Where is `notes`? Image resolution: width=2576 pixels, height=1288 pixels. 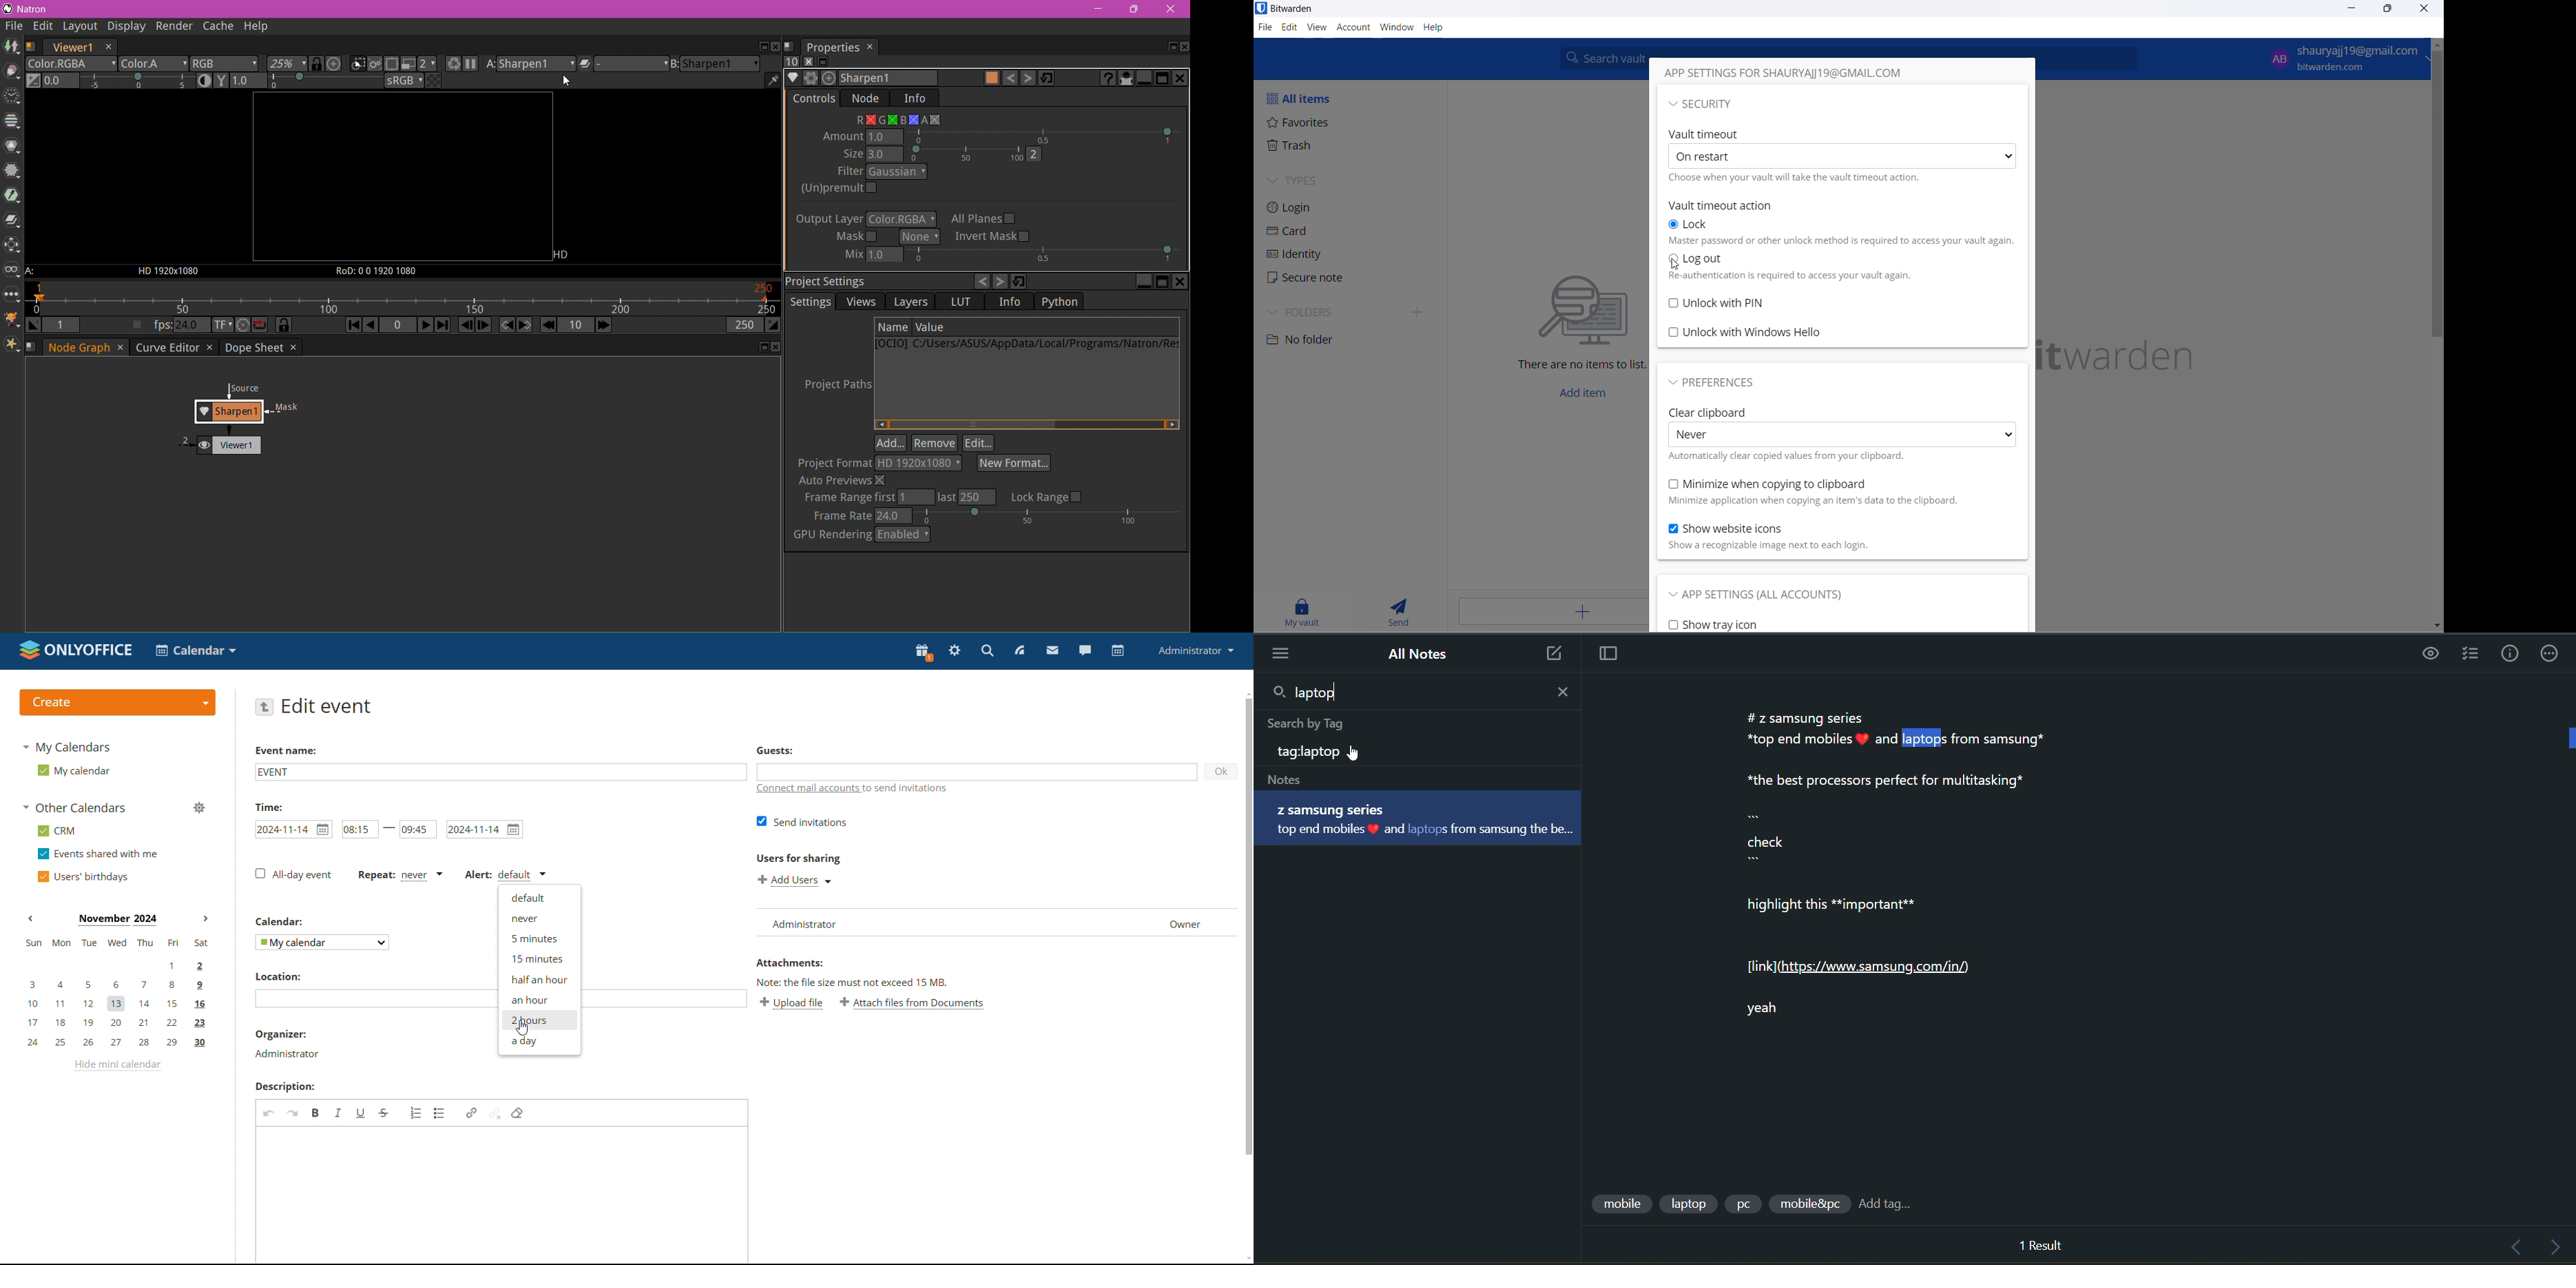
notes is located at coordinates (1306, 779).